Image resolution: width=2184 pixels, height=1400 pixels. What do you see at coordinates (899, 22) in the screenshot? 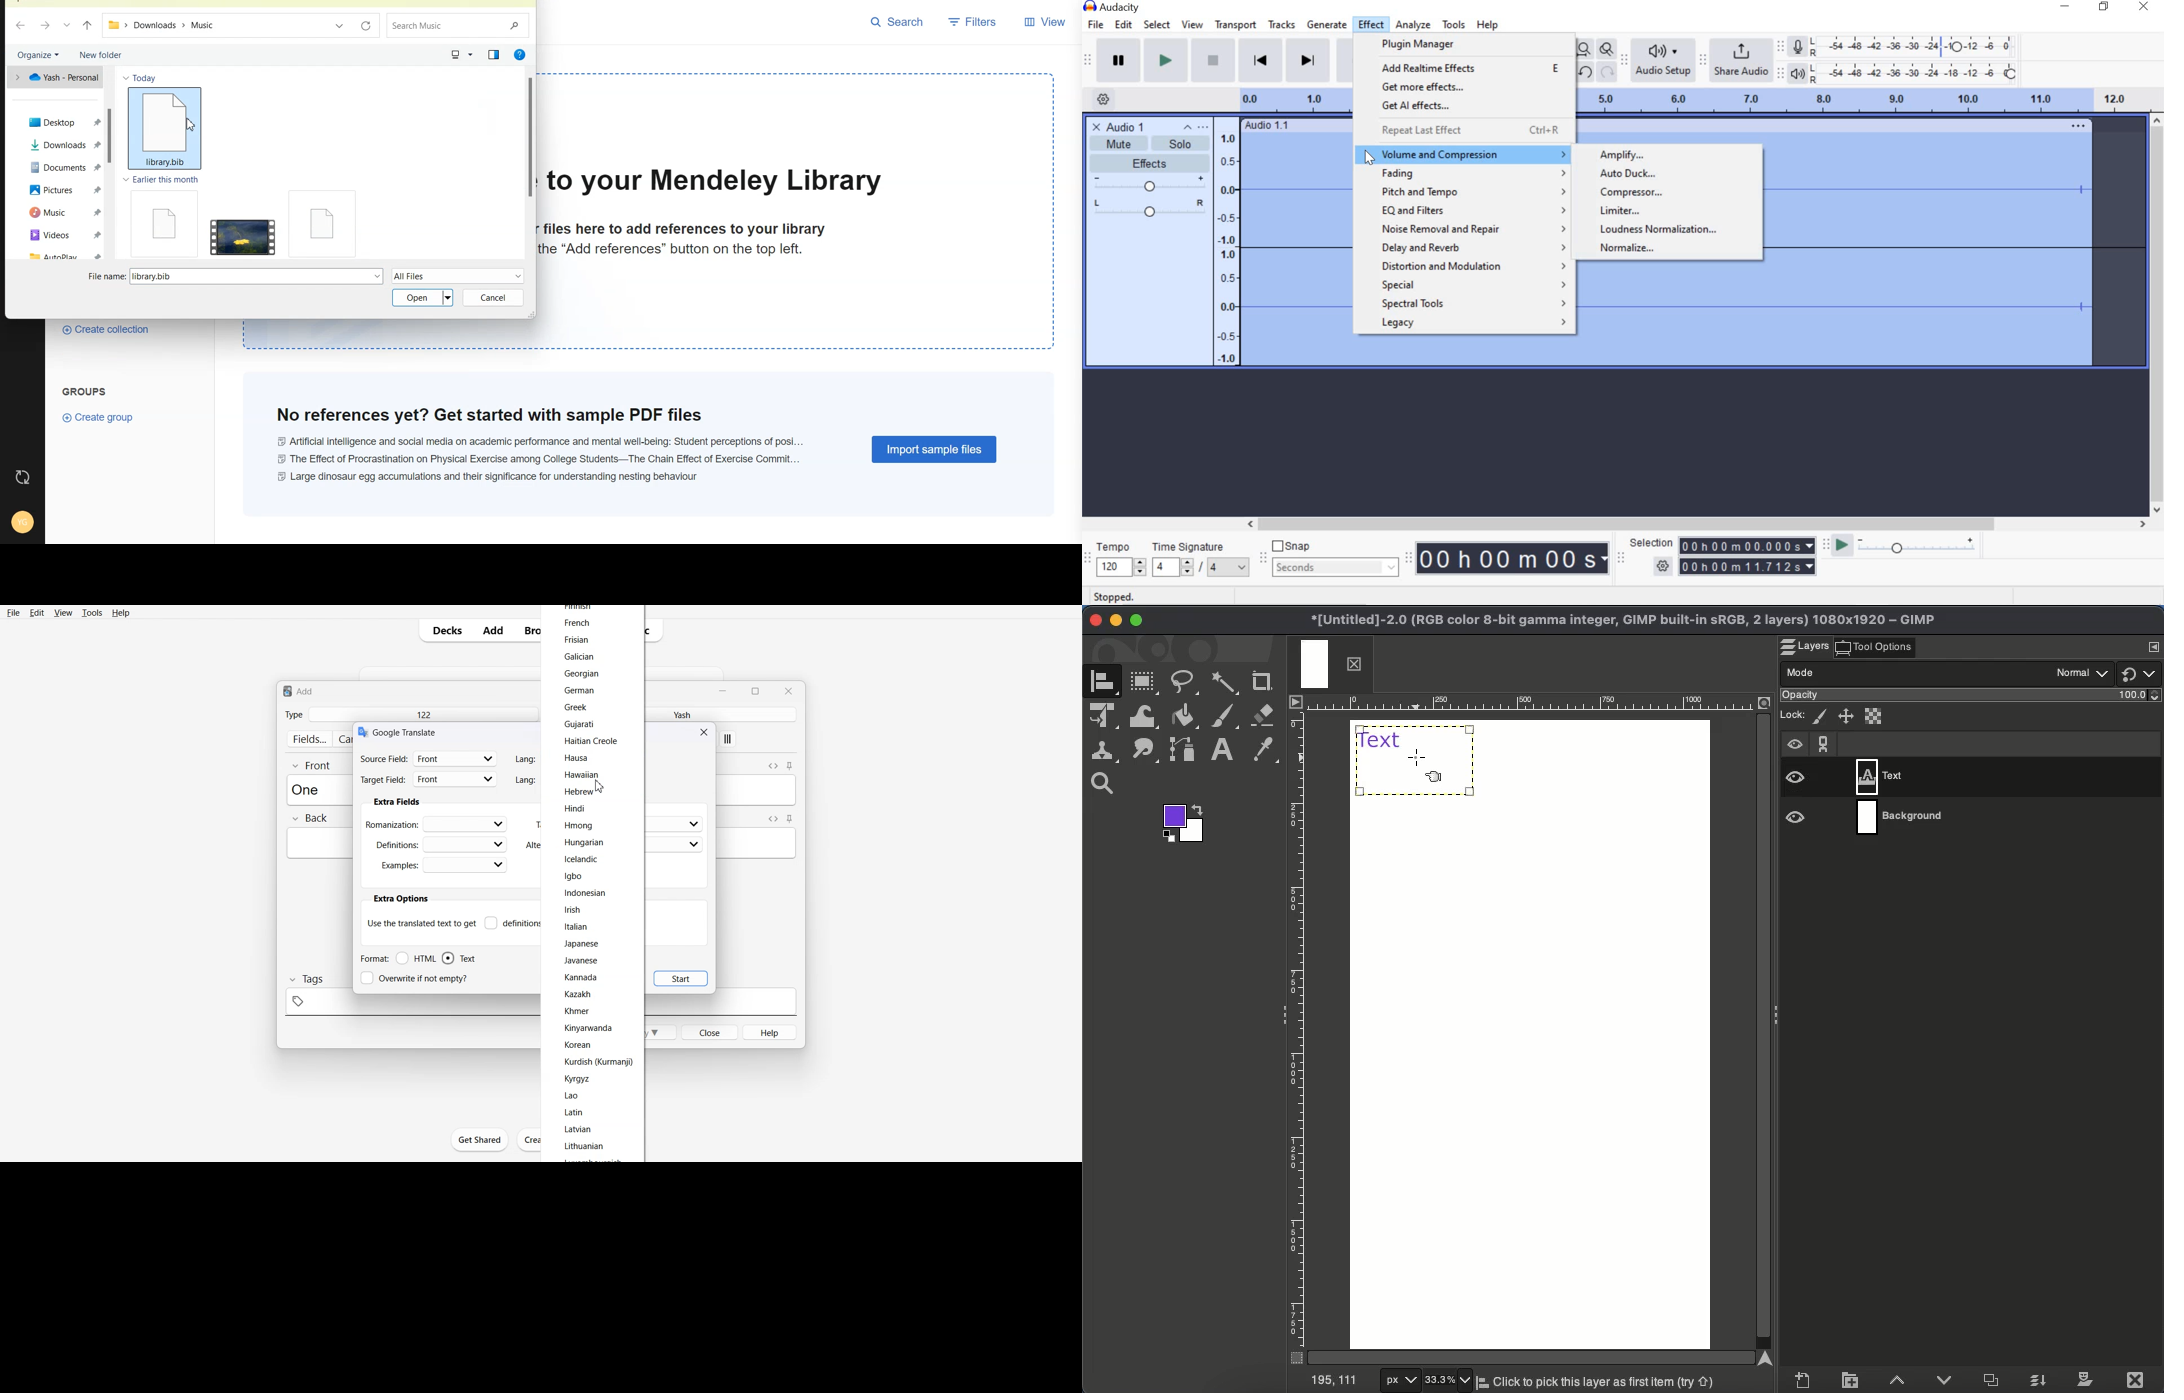
I see `Search` at bounding box center [899, 22].